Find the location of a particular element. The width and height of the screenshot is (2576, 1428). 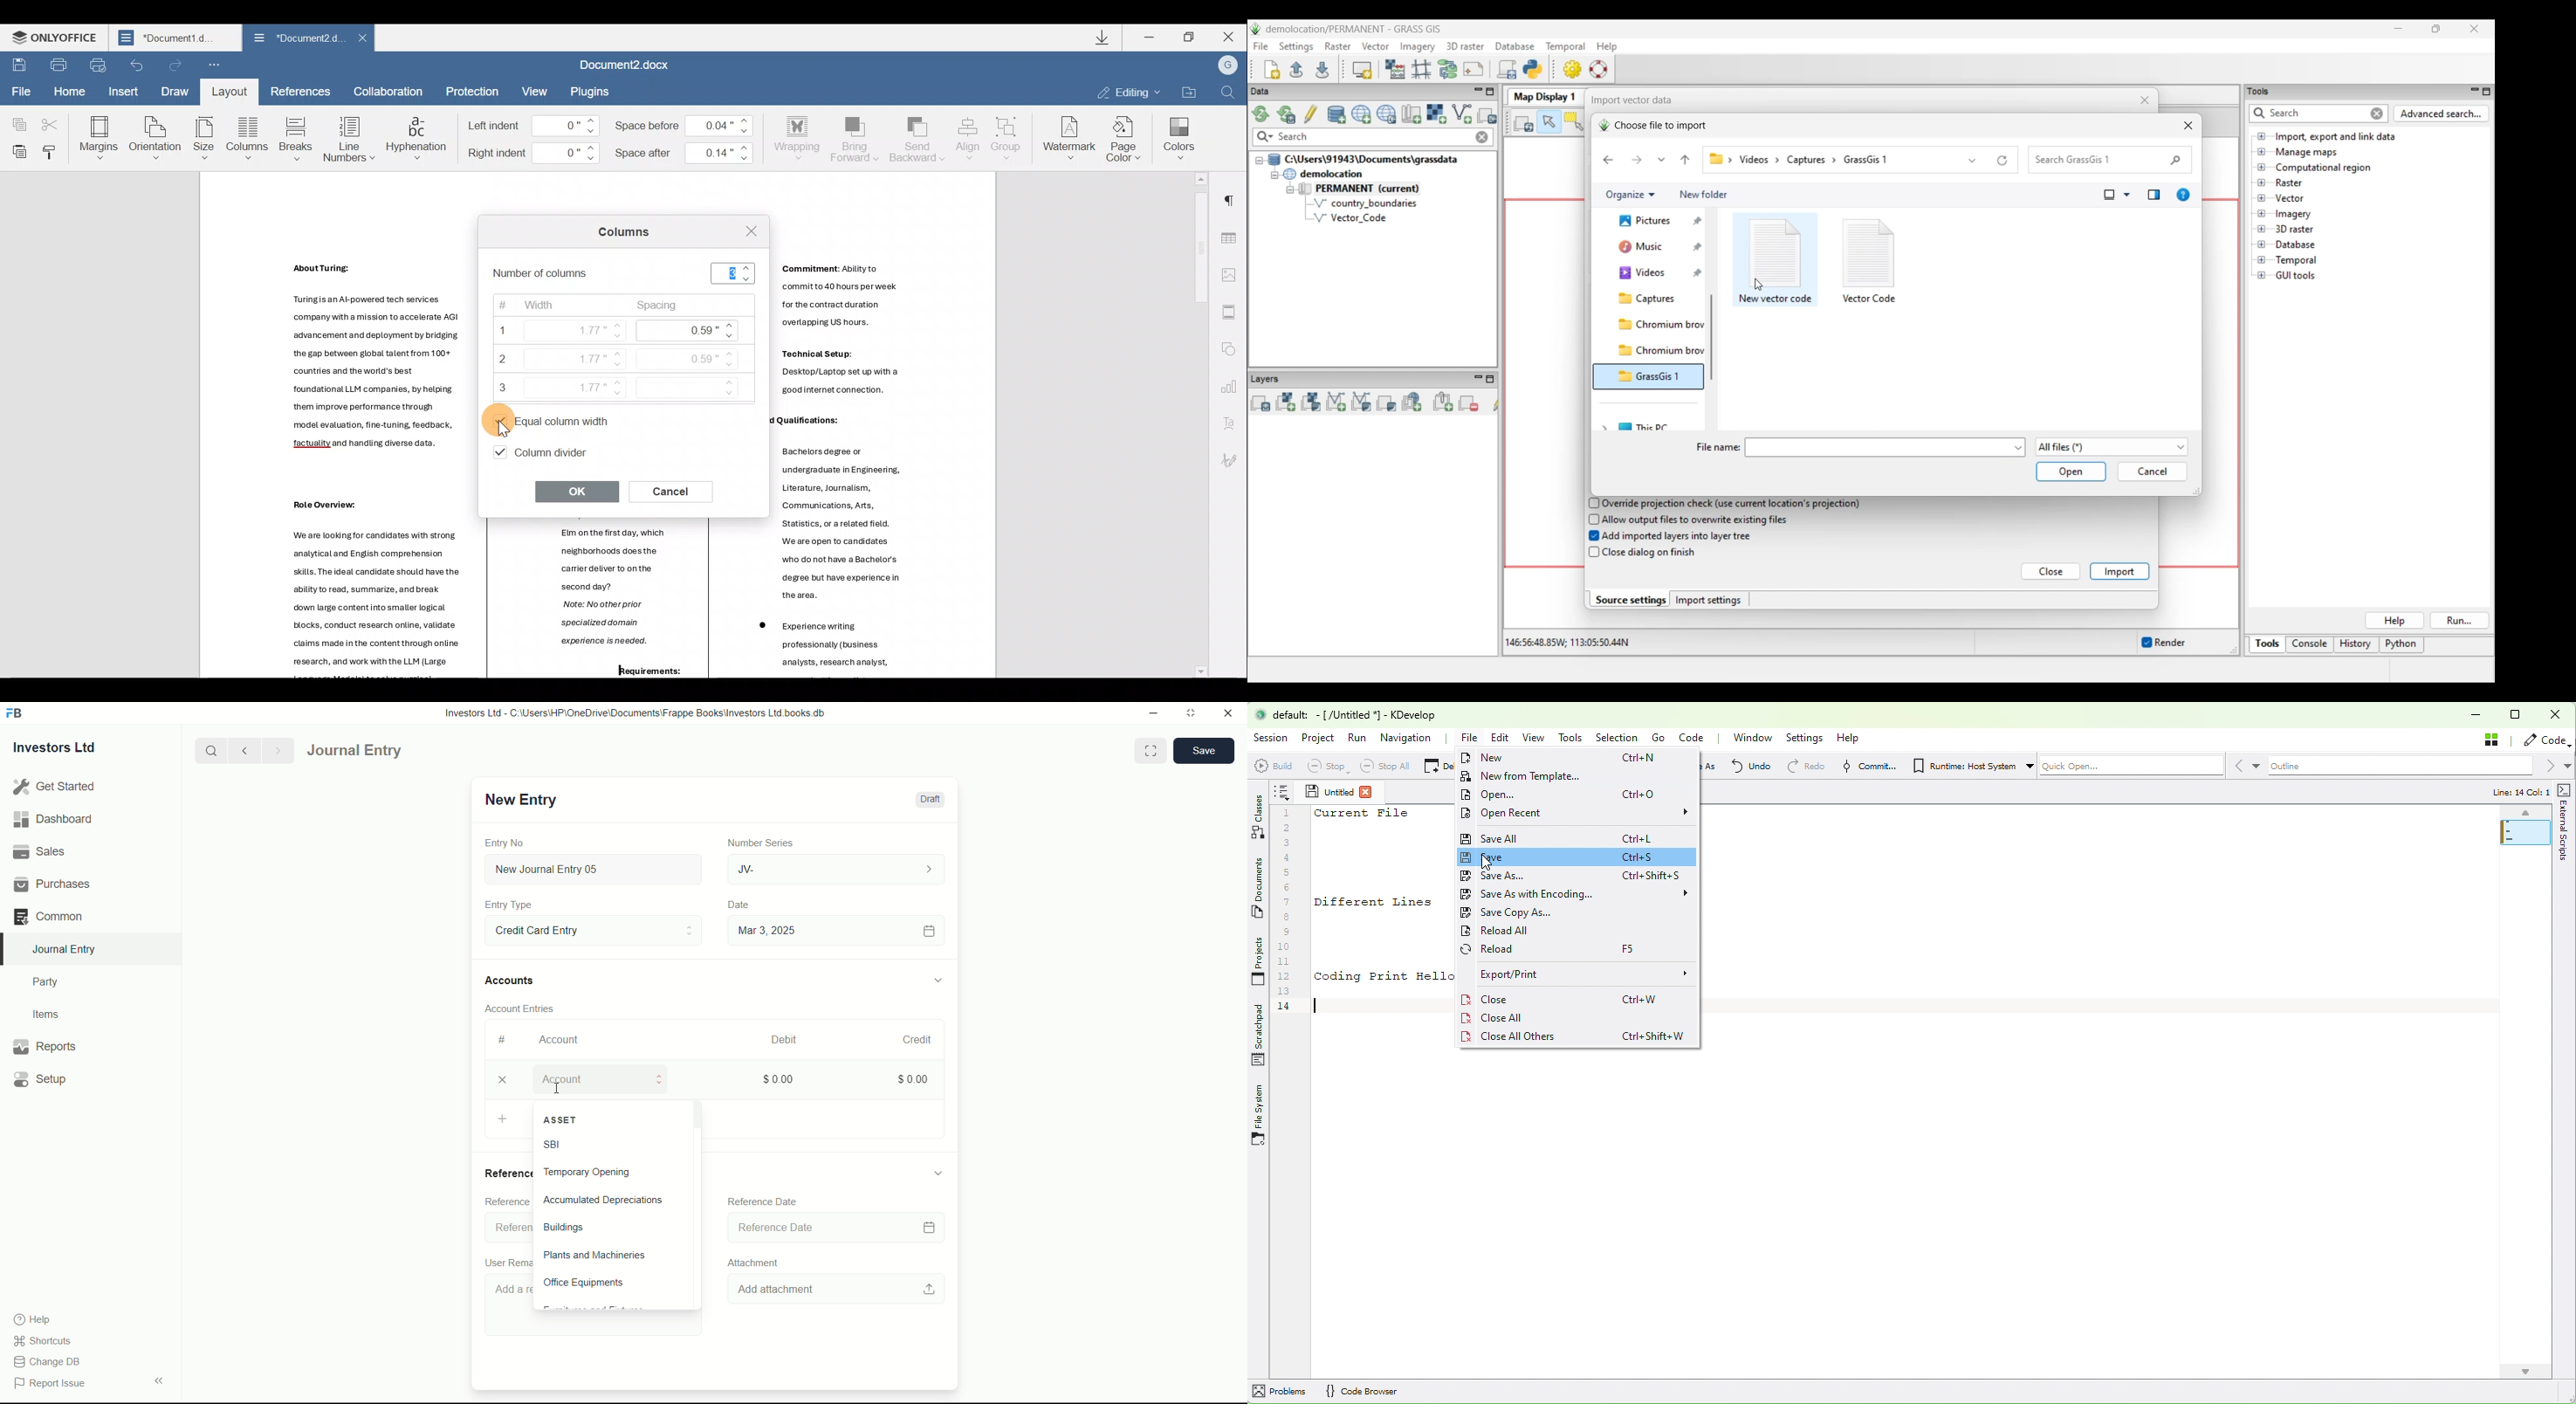

previous is located at coordinates (243, 750).